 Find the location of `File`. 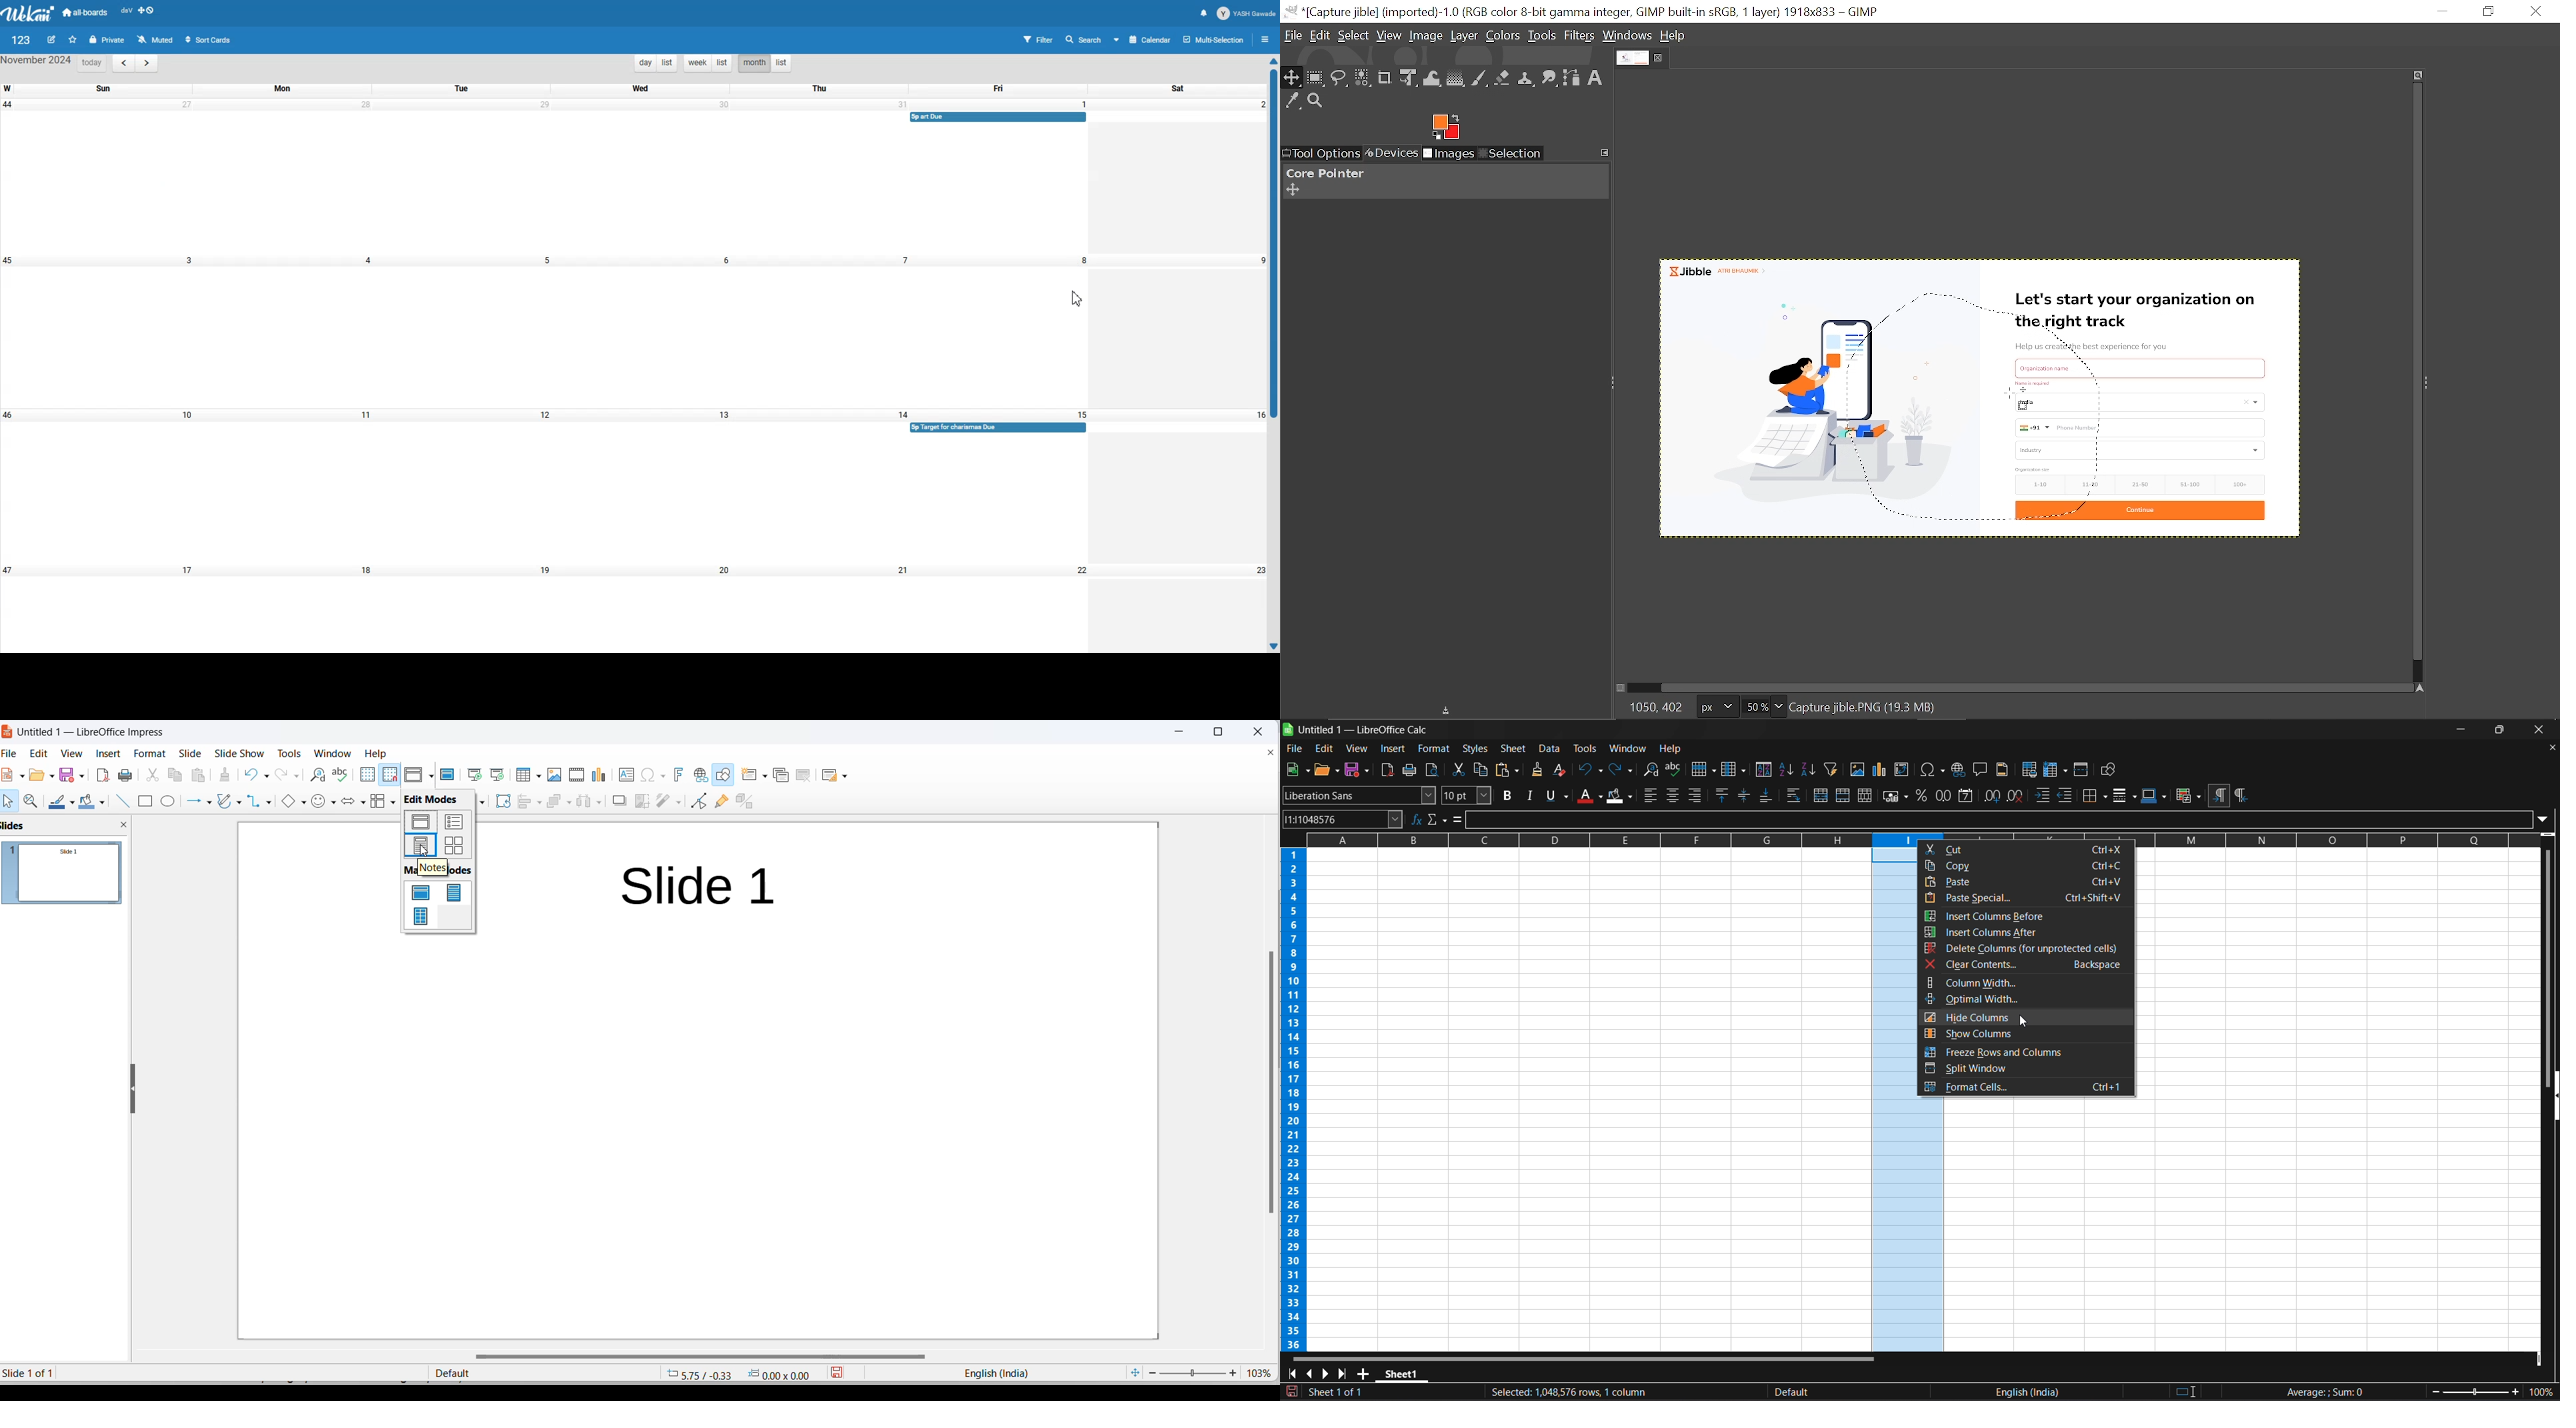

File is located at coordinates (1293, 36).